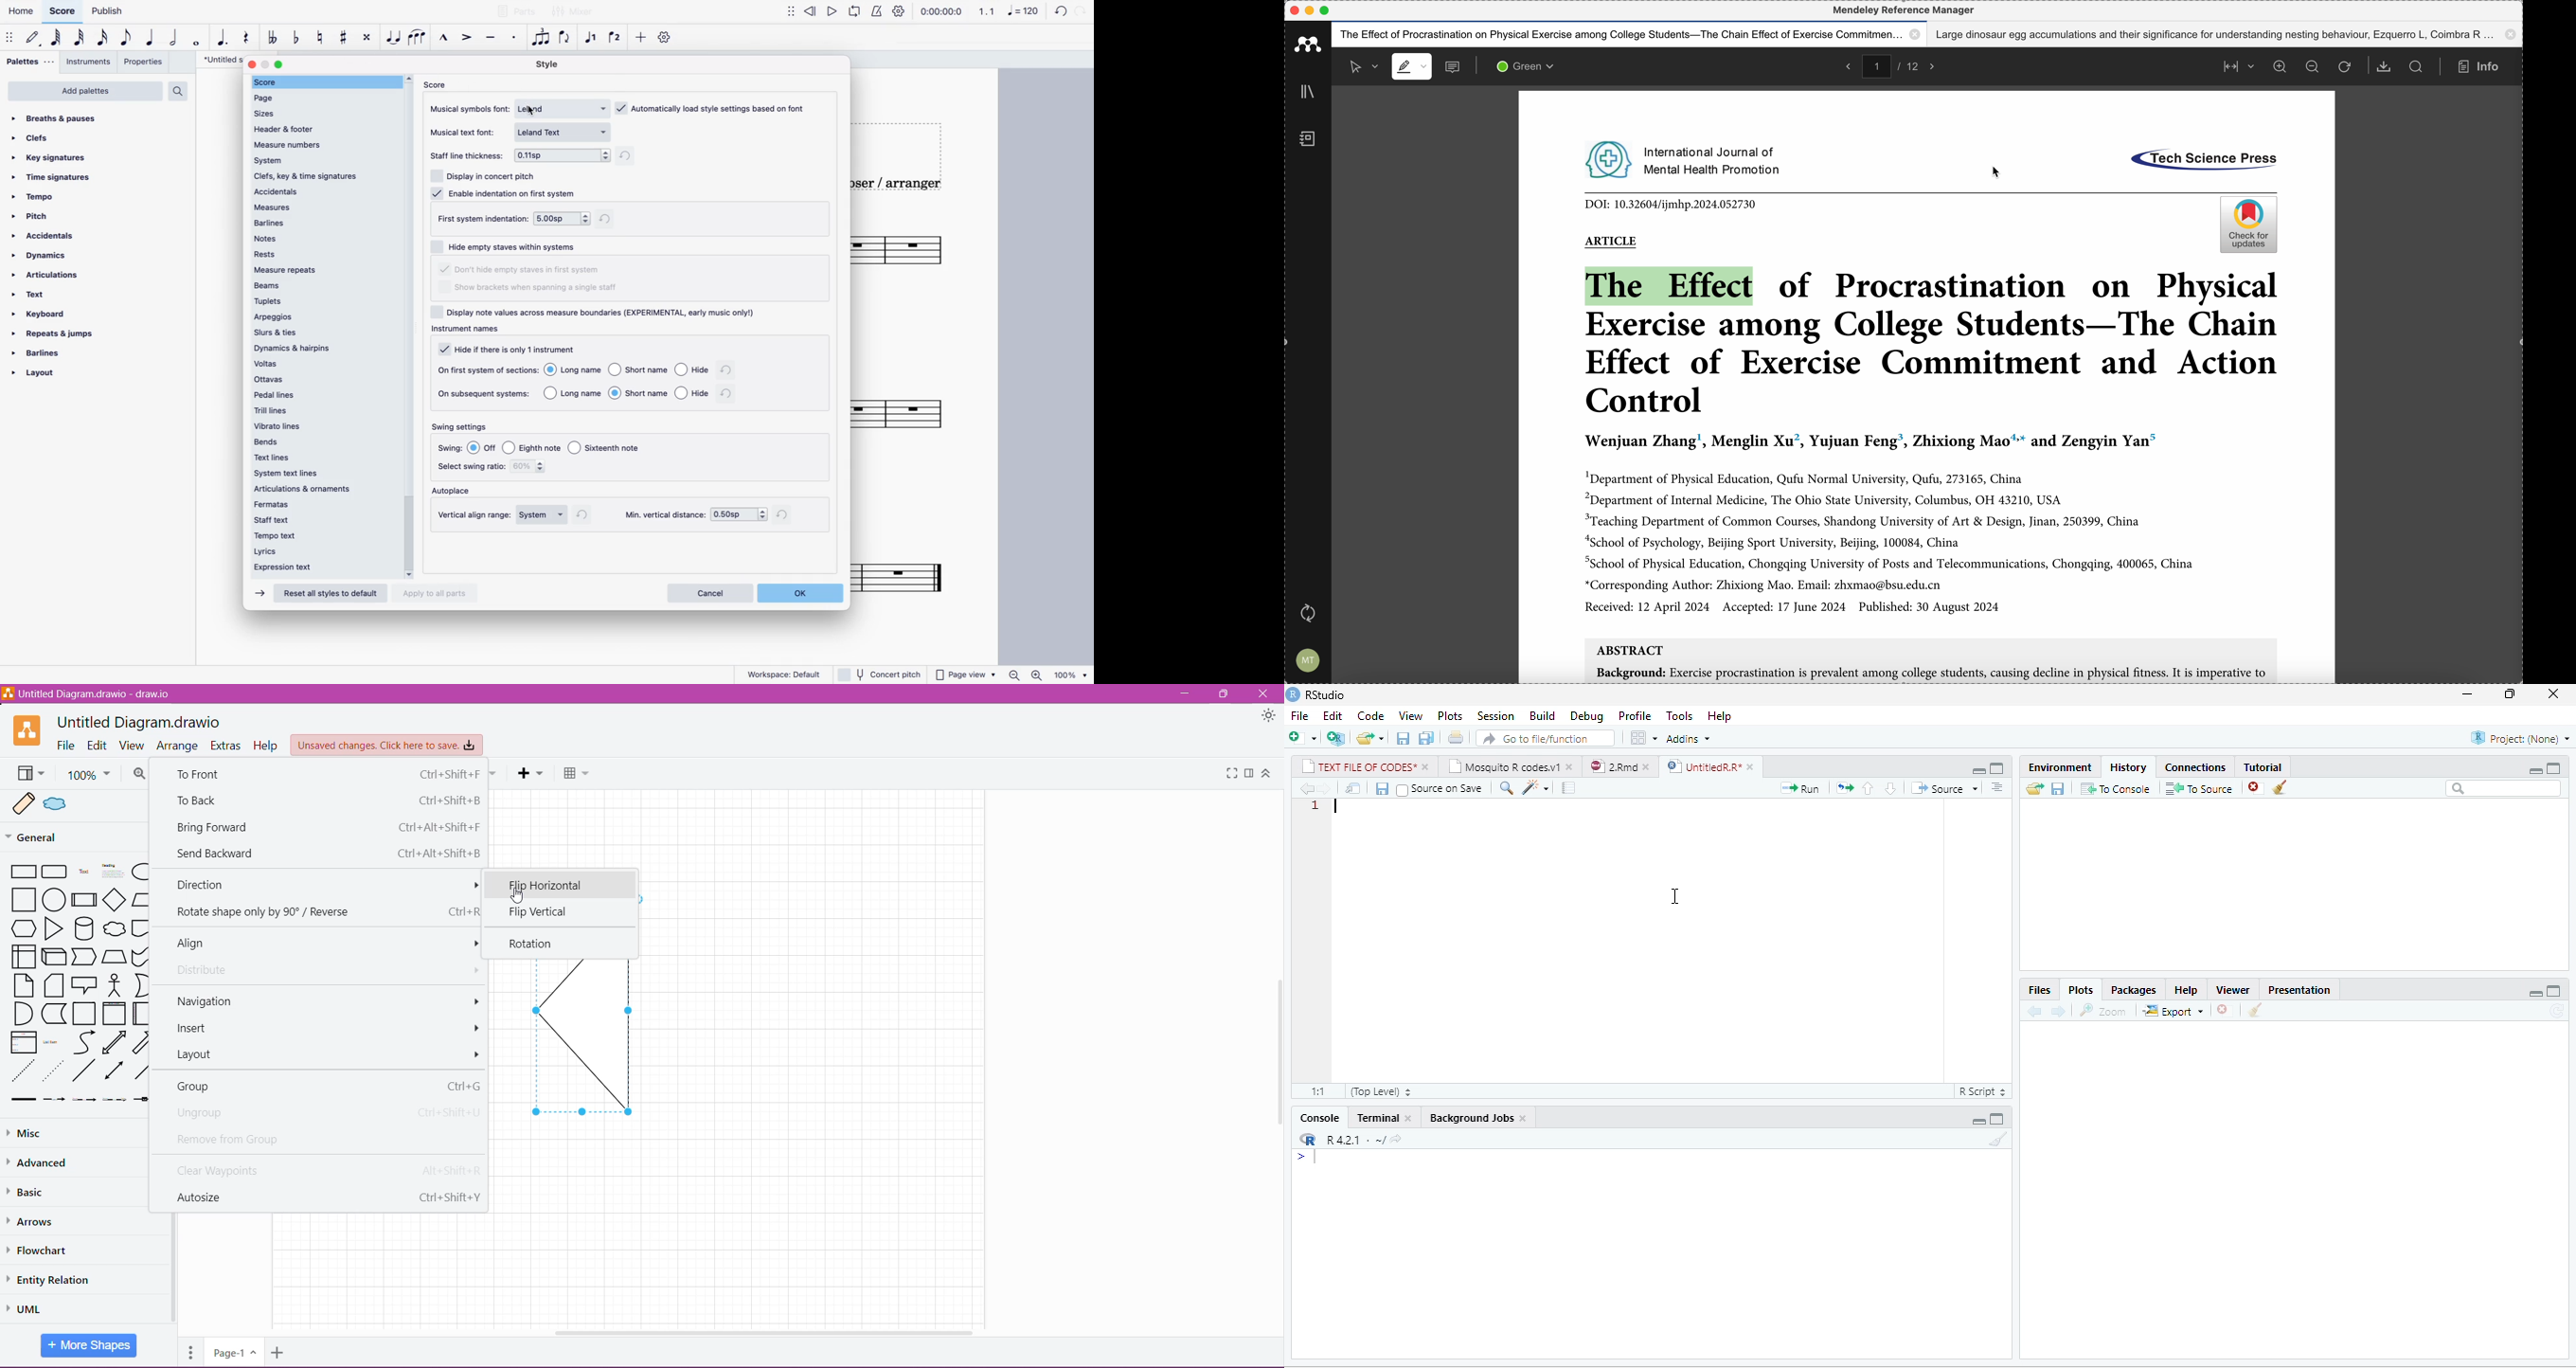 This screenshot has height=1372, width=2576. What do you see at coordinates (1720, 717) in the screenshot?
I see `Help` at bounding box center [1720, 717].